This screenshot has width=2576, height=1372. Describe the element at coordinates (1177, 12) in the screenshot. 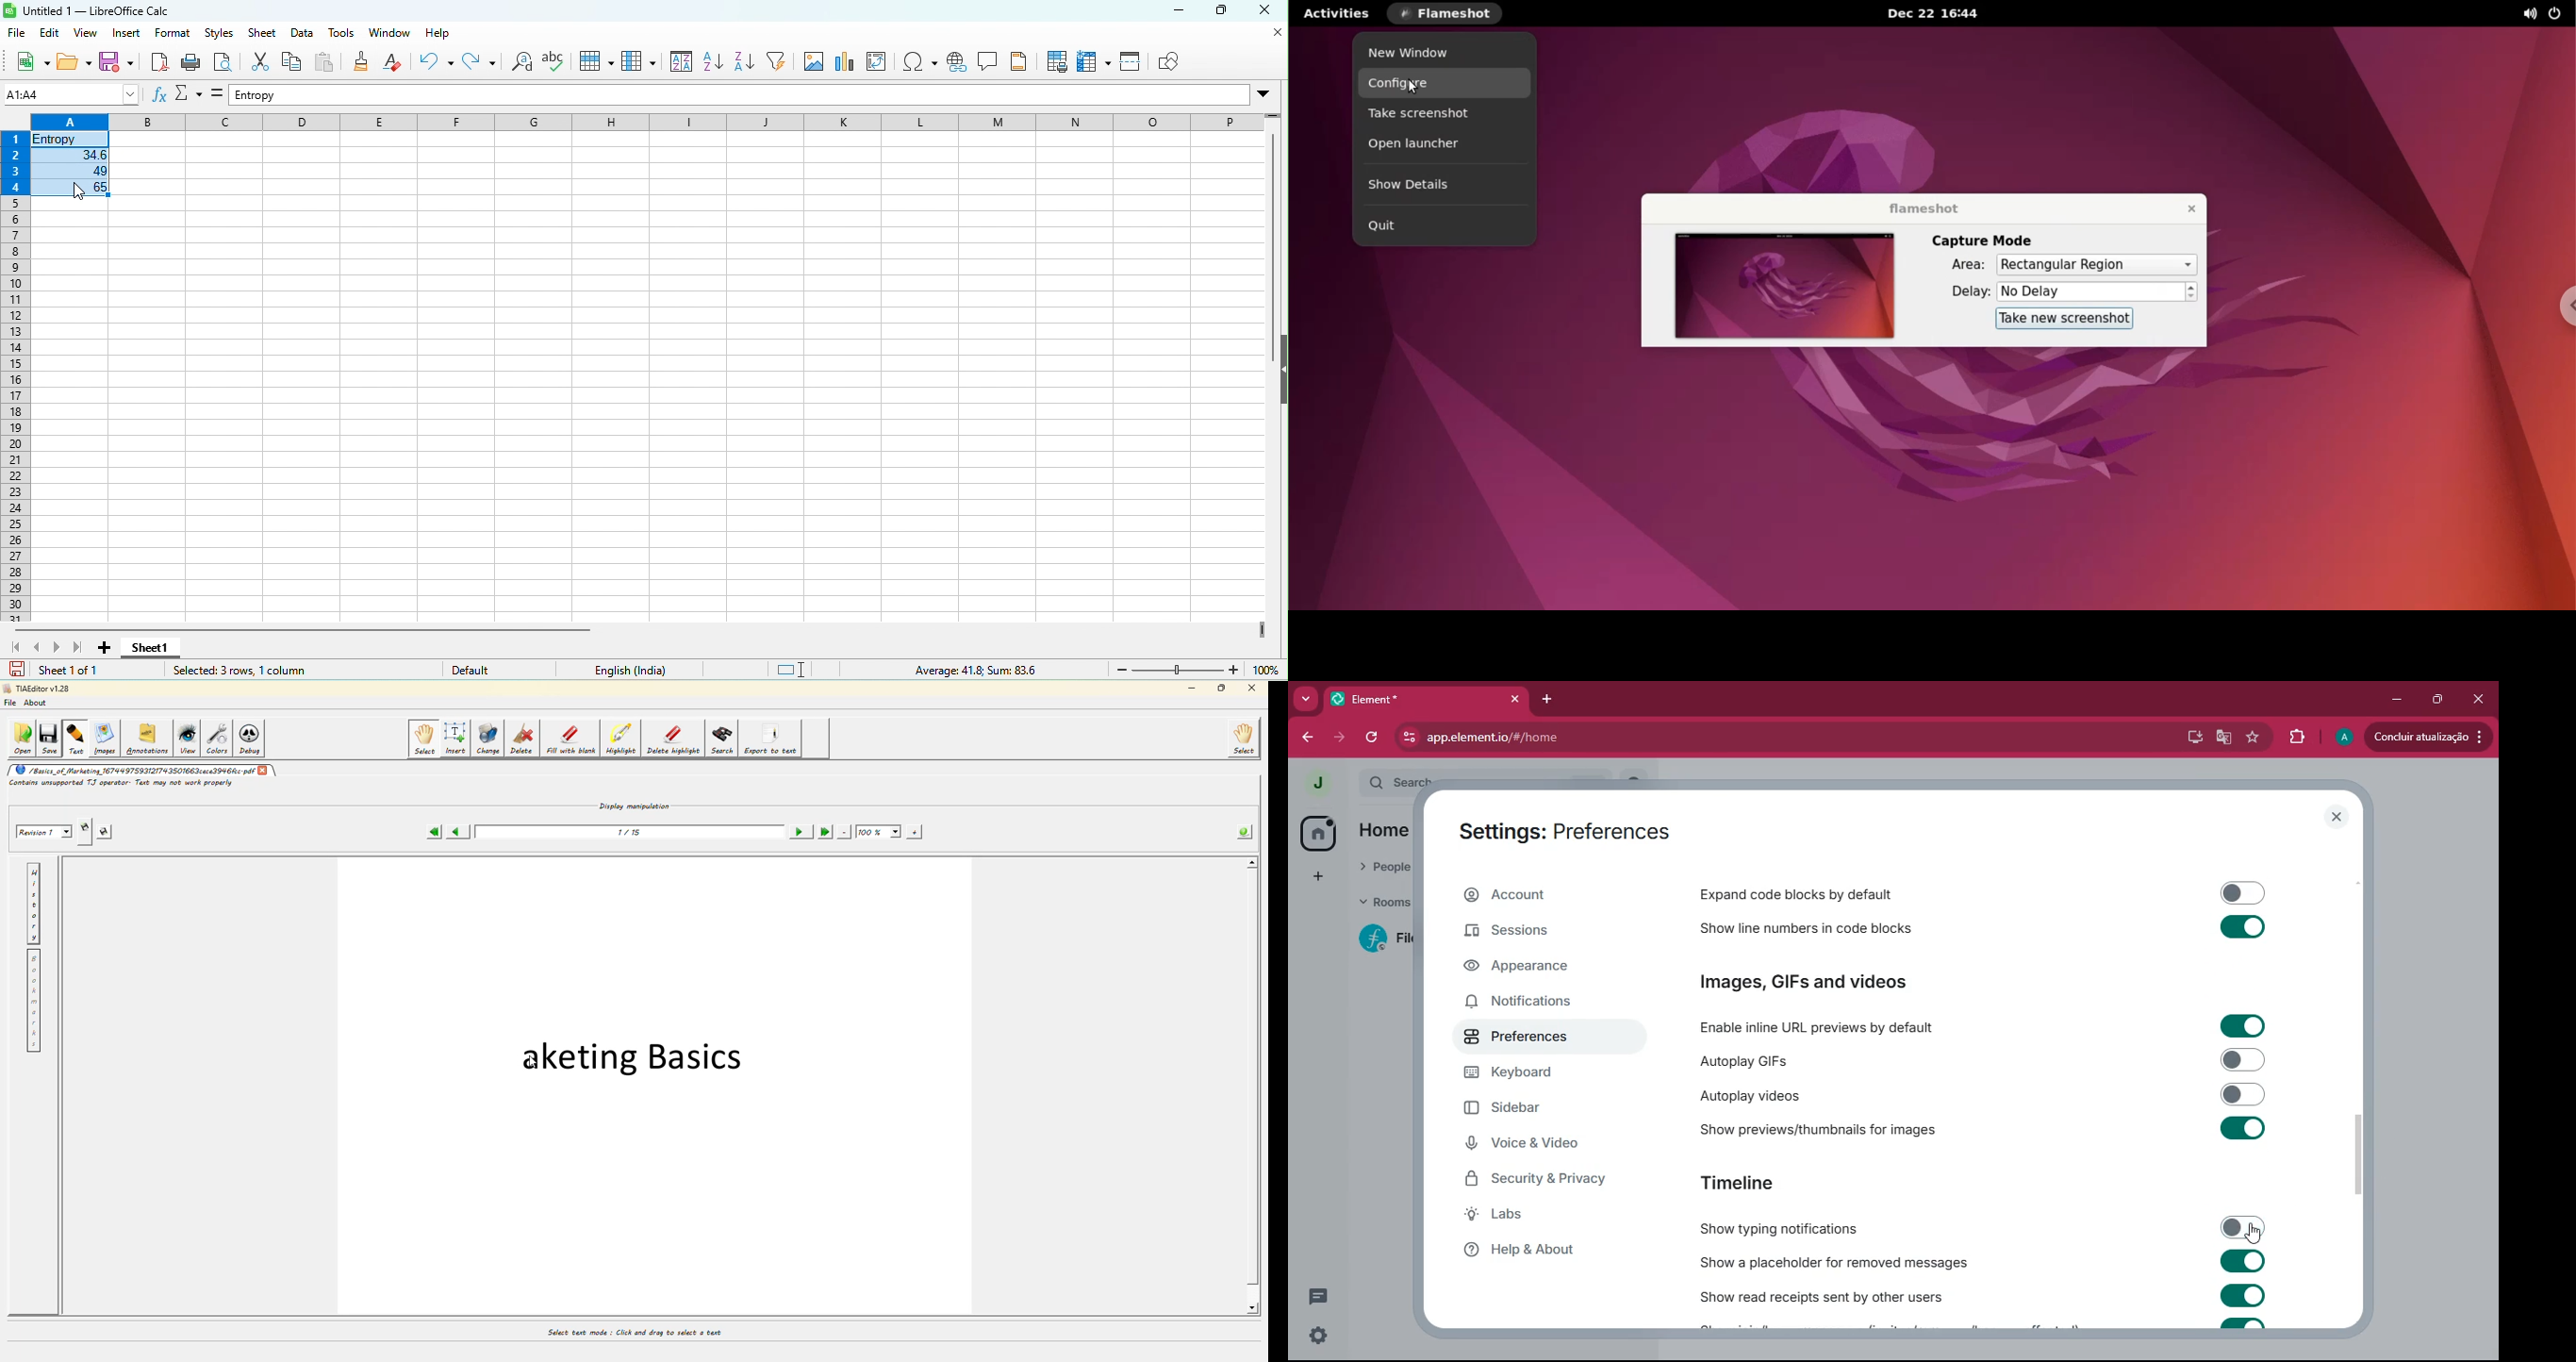

I see `minimize` at that location.